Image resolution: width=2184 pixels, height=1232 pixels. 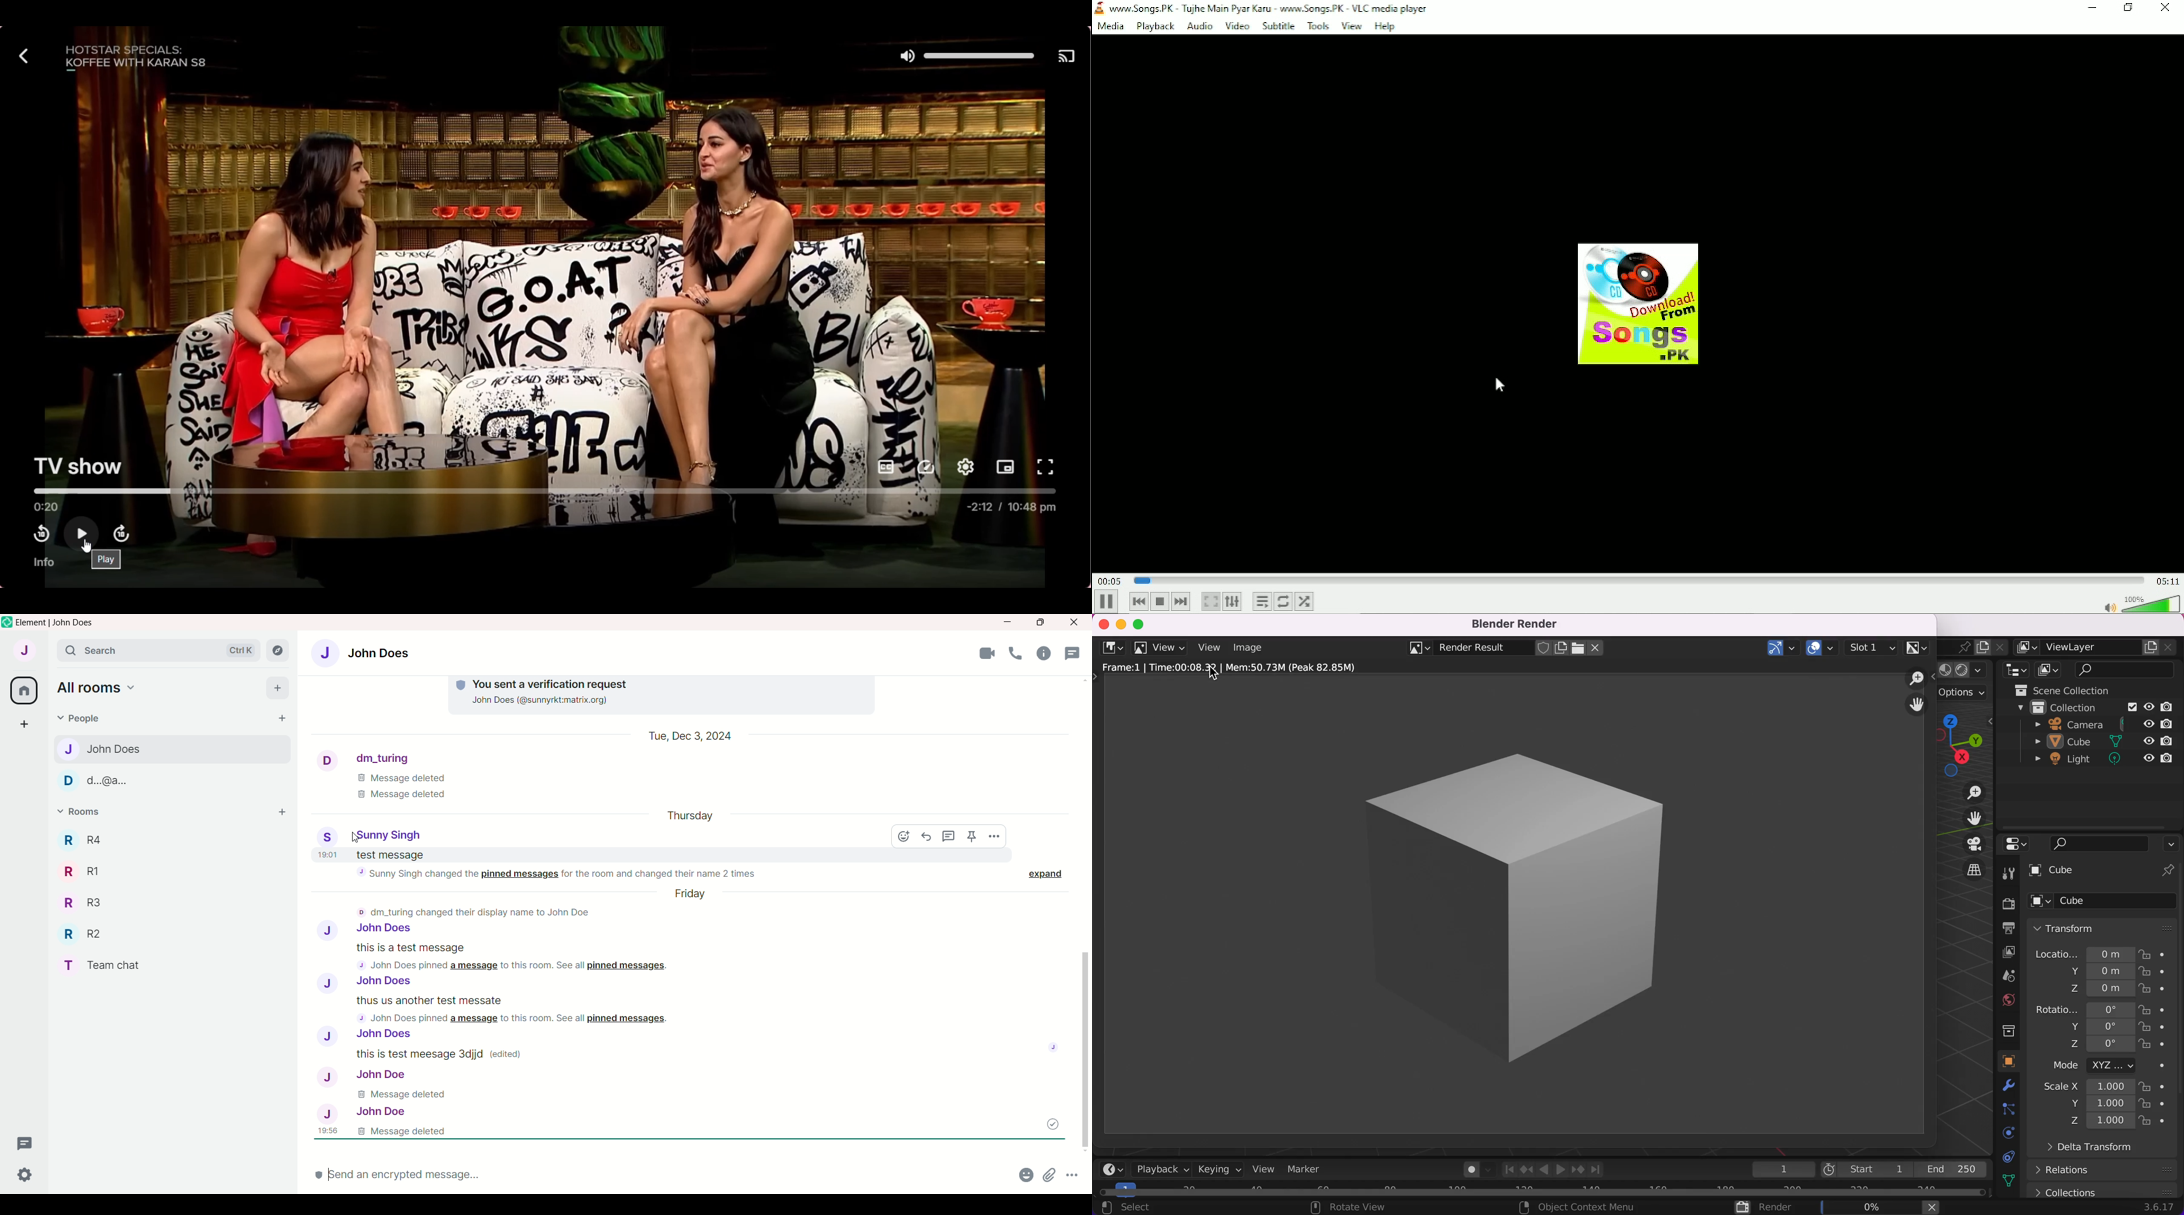 What do you see at coordinates (926, 468) in the screenshot?
I see `Playback speed` at bounding box center [926, 468].